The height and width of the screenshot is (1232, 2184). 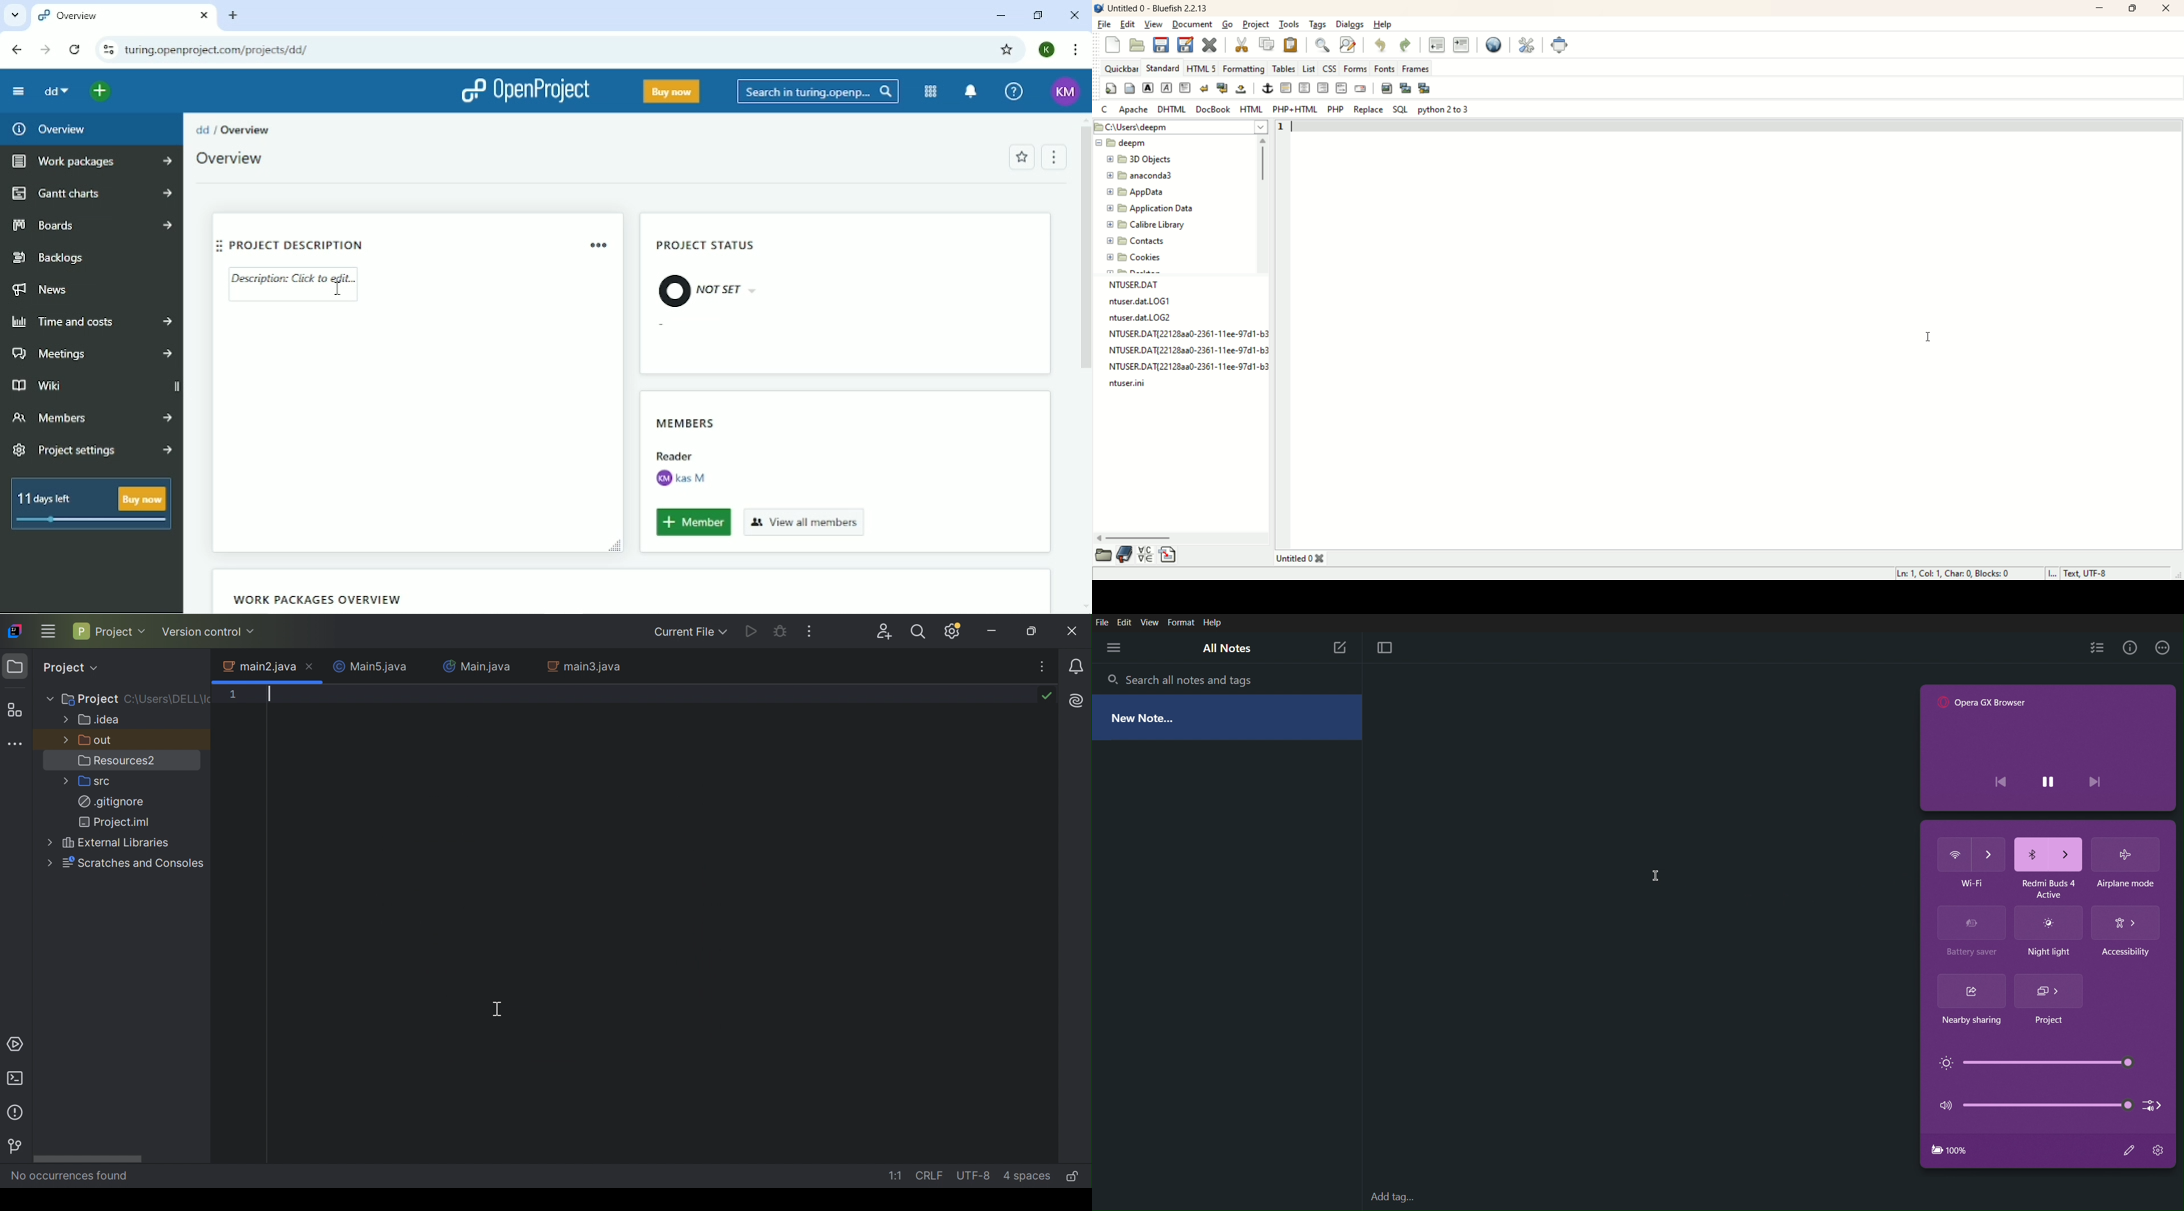 I want to click on Edit, so click(x=1127, y=623).